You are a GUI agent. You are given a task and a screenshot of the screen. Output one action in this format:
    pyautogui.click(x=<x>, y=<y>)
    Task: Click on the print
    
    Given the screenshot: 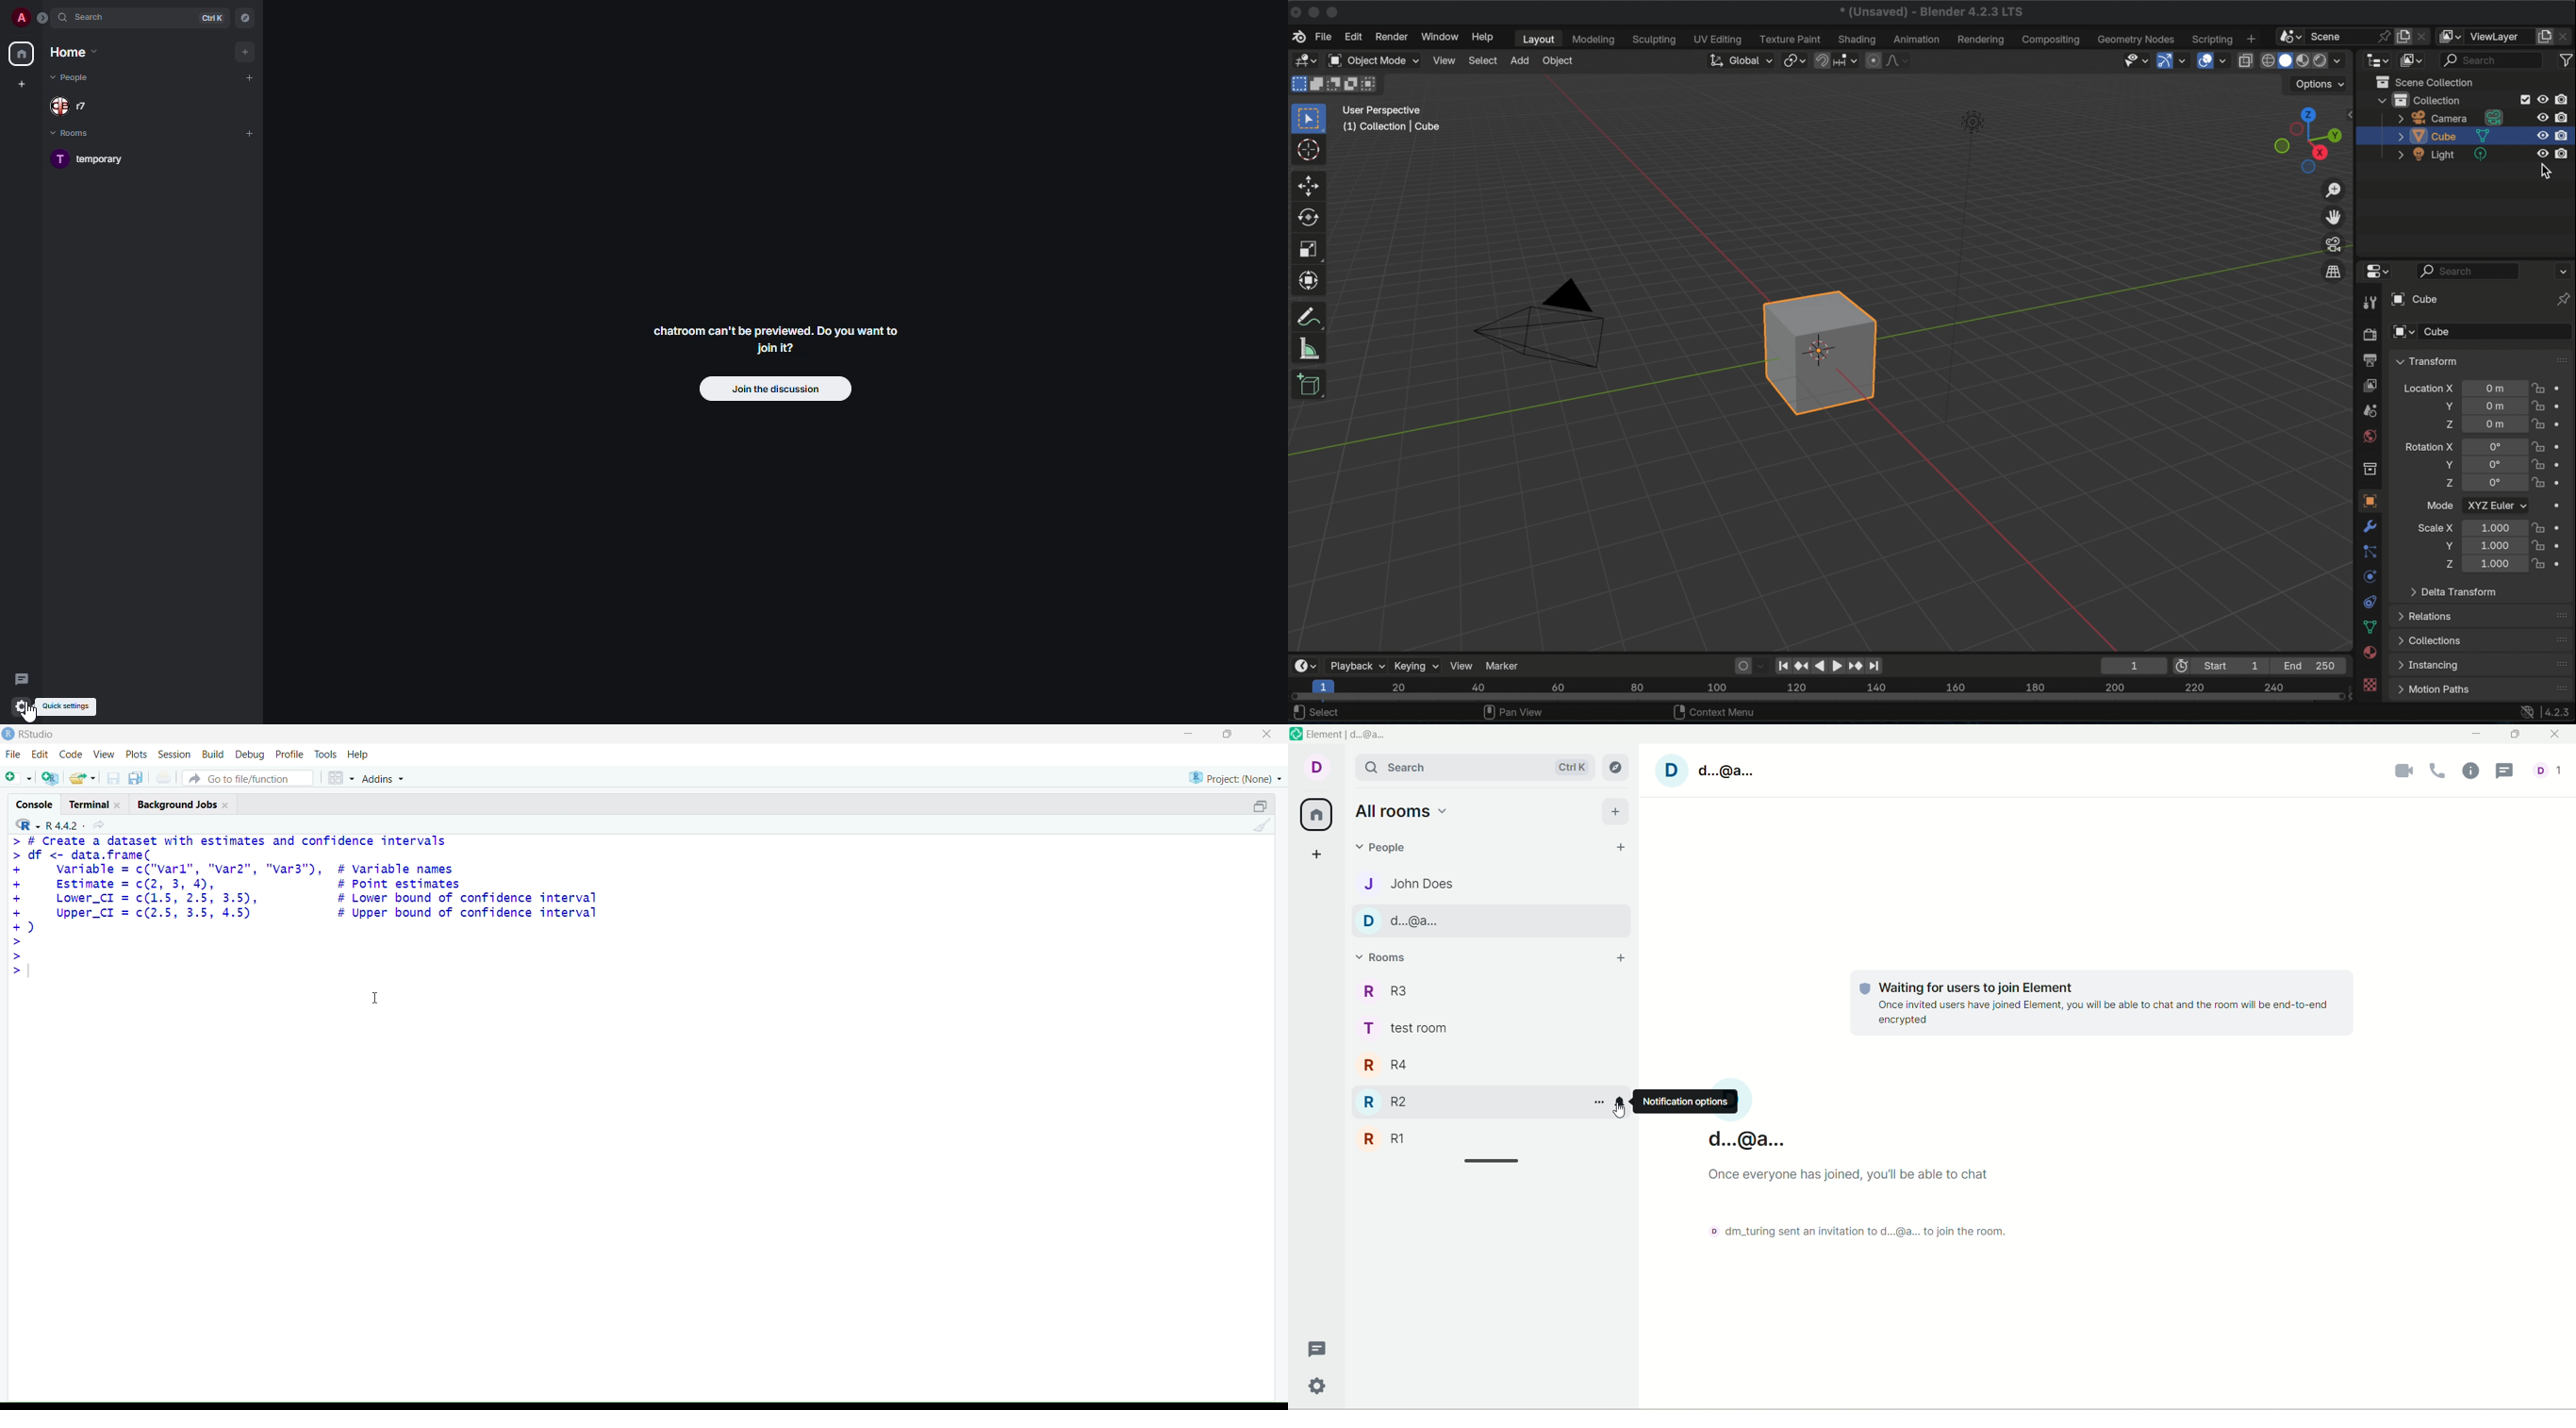 What is the action you would take?
    pyautogui.click(x=163, y=778)
    